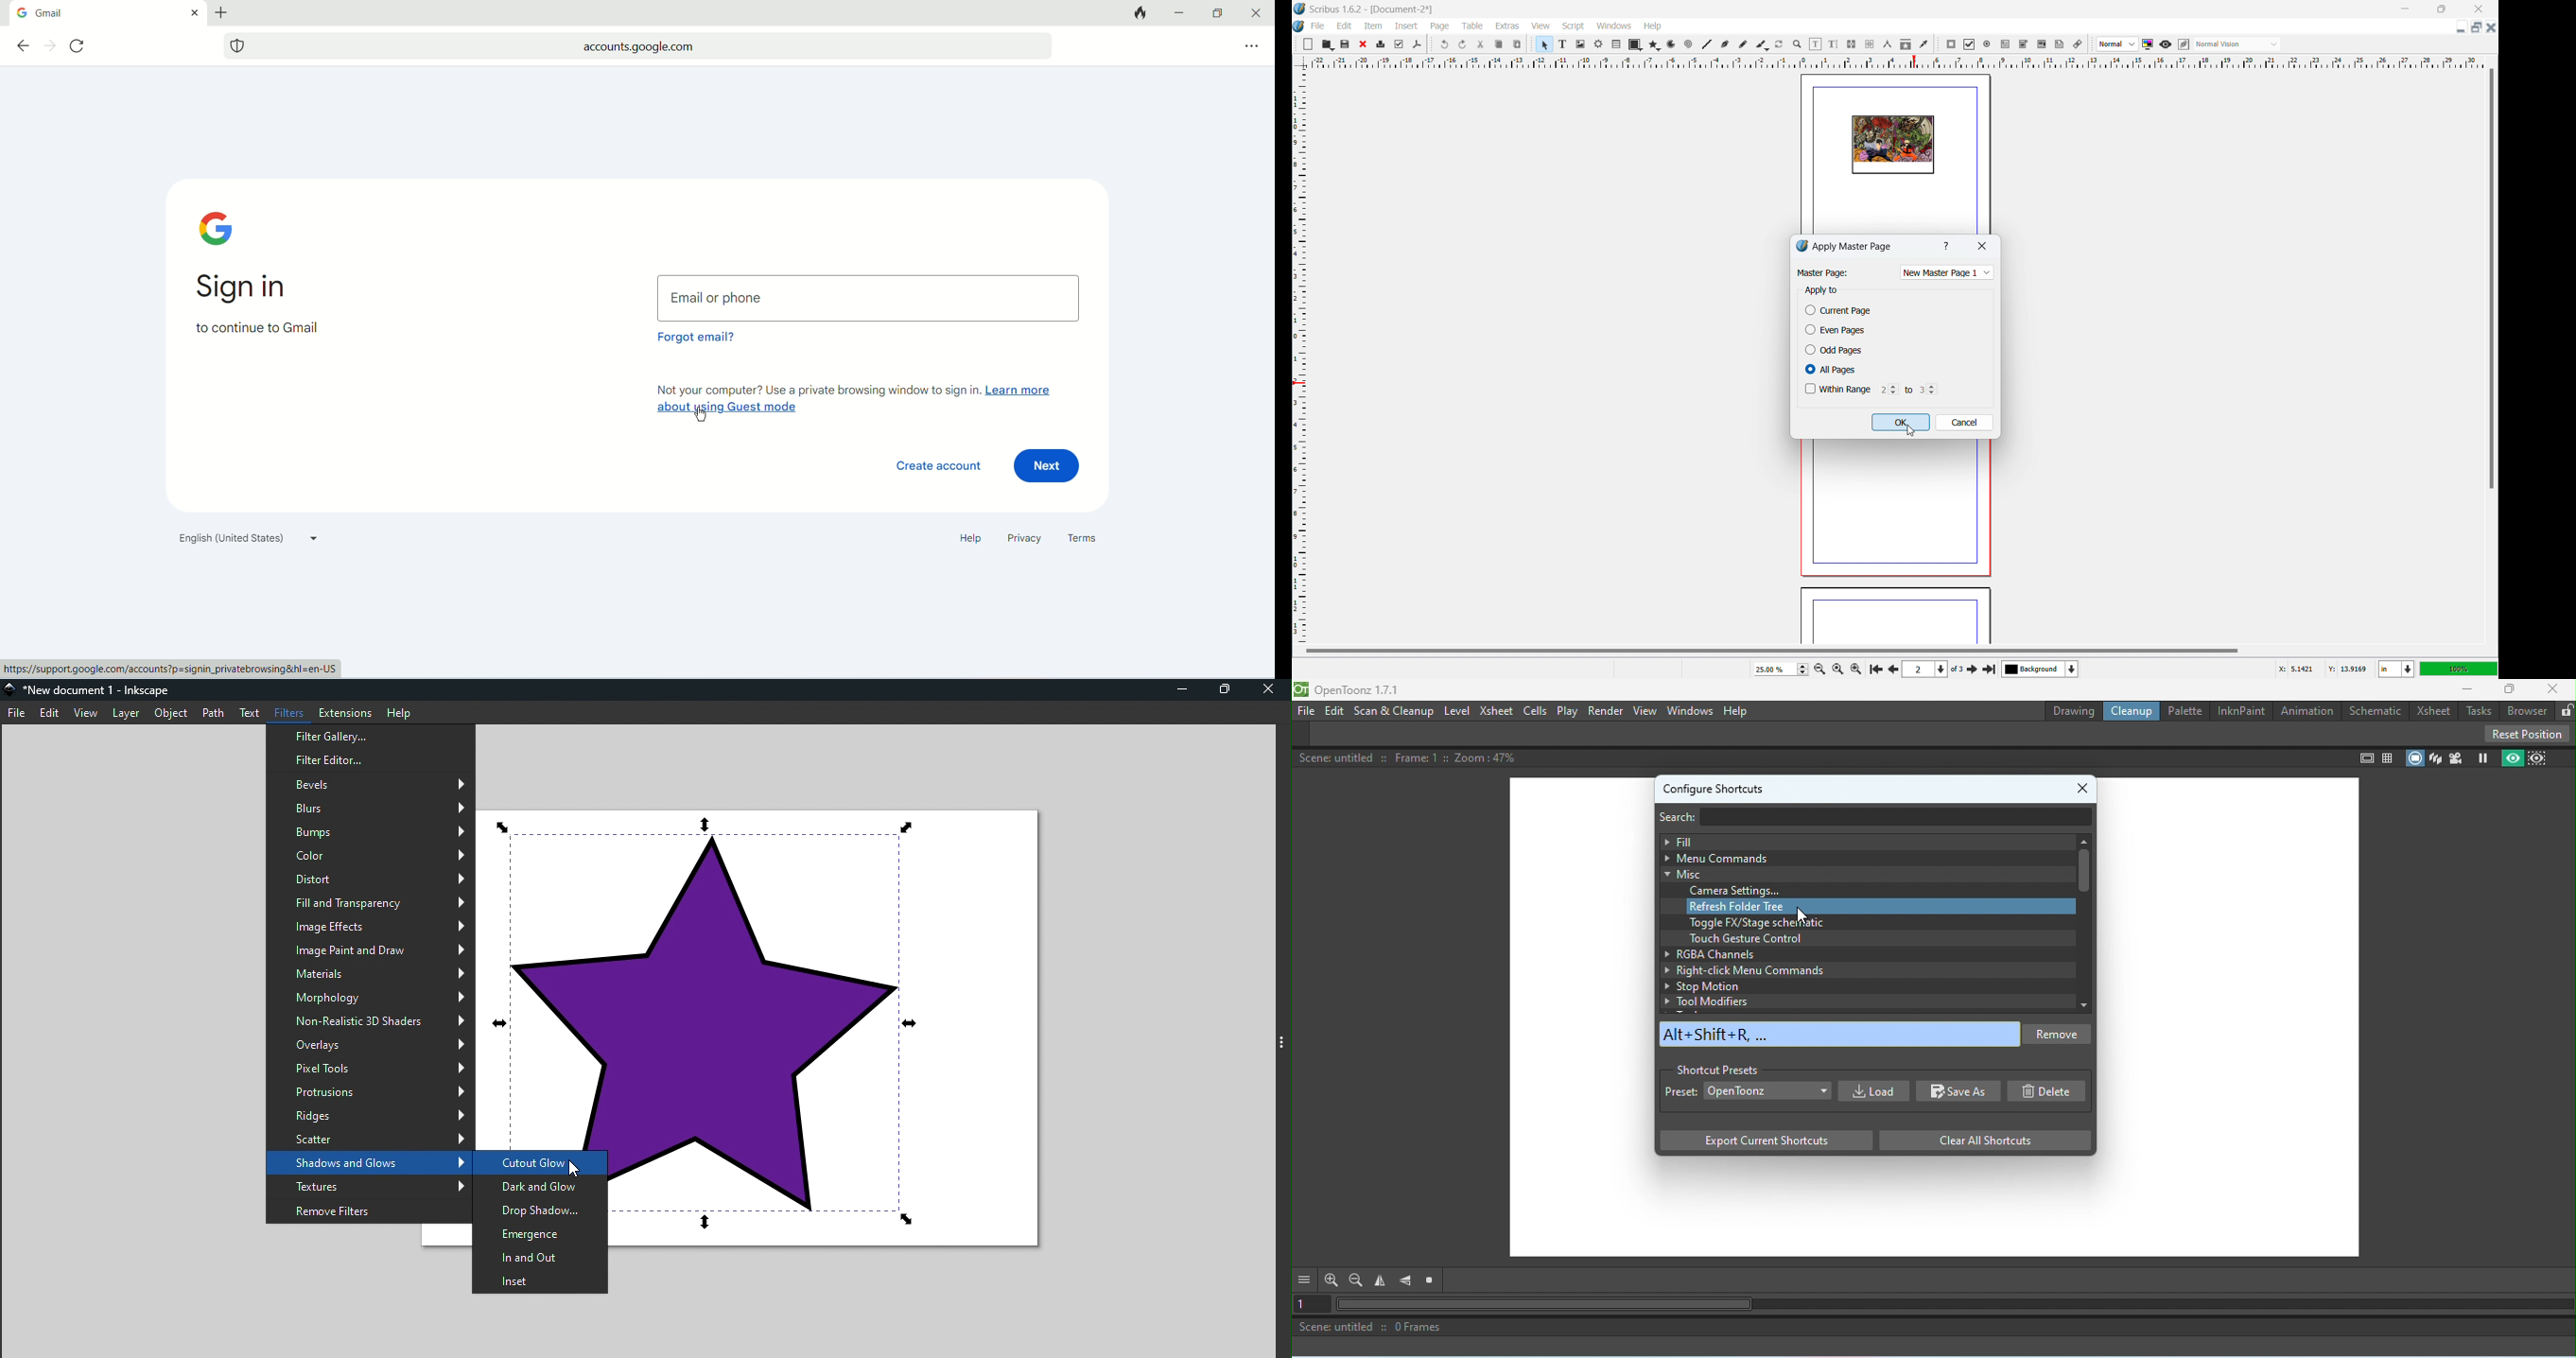 This screenshot has width=2576, height=1372. Describe the element at coordinates (2183, 45) in the screenshot. I see `edit in preview mode` at that location.